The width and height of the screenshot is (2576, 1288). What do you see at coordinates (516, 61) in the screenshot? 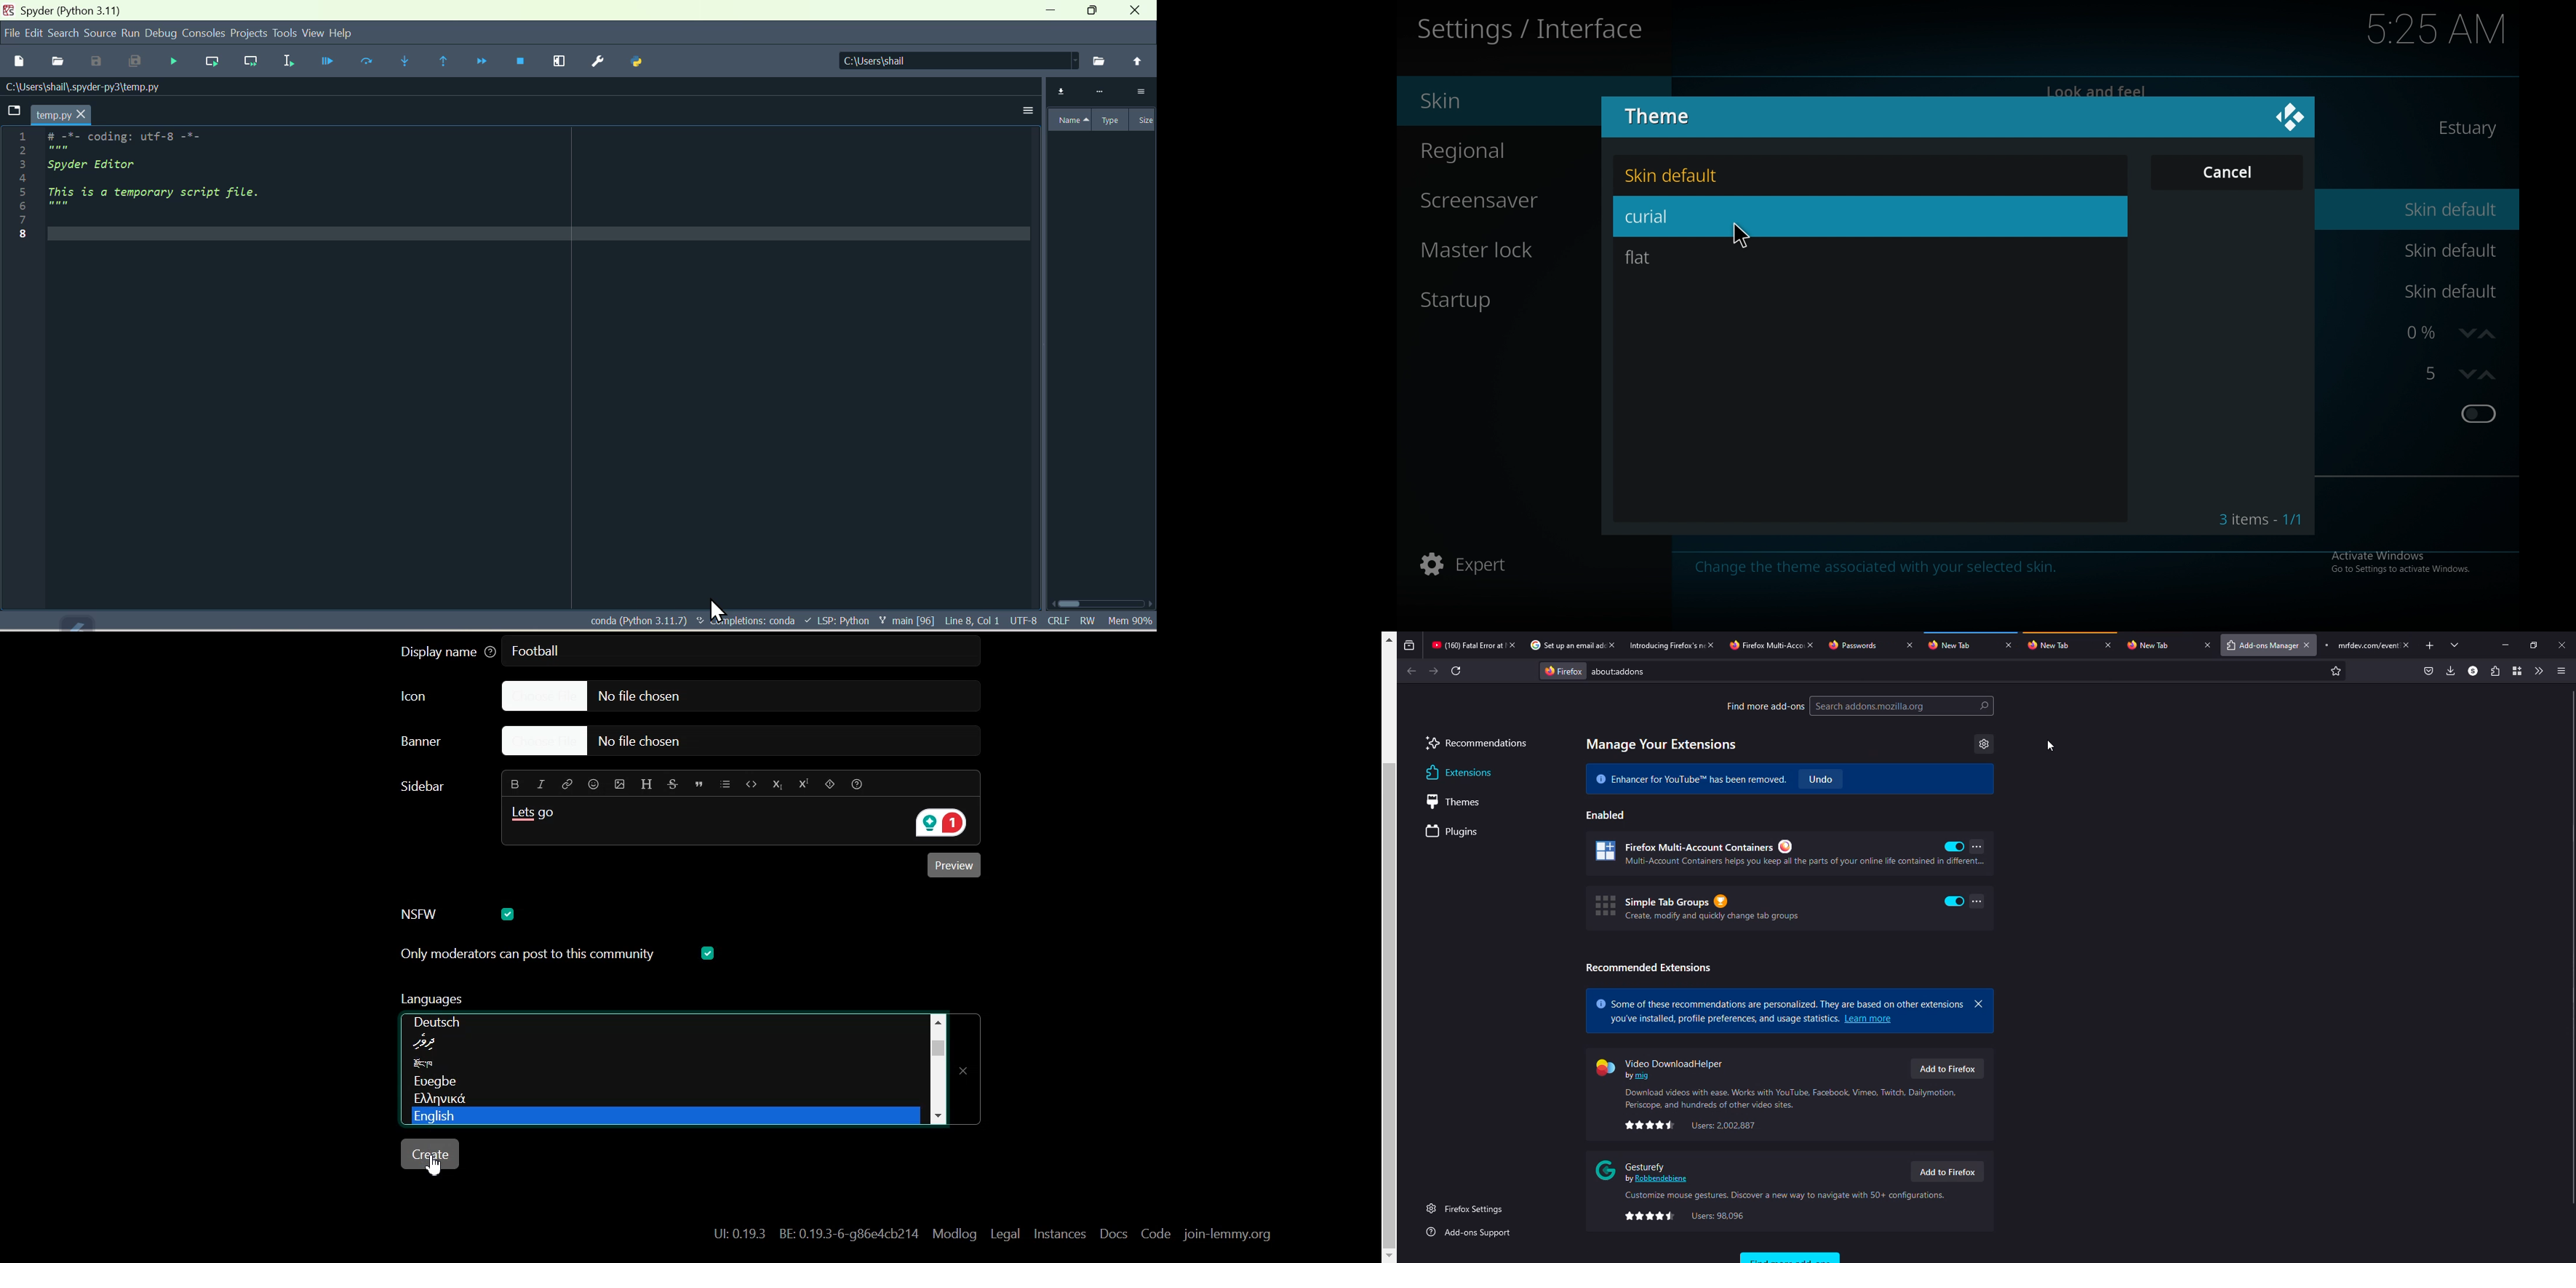
I see `Stop debugging` at bounding box center [516, 61].